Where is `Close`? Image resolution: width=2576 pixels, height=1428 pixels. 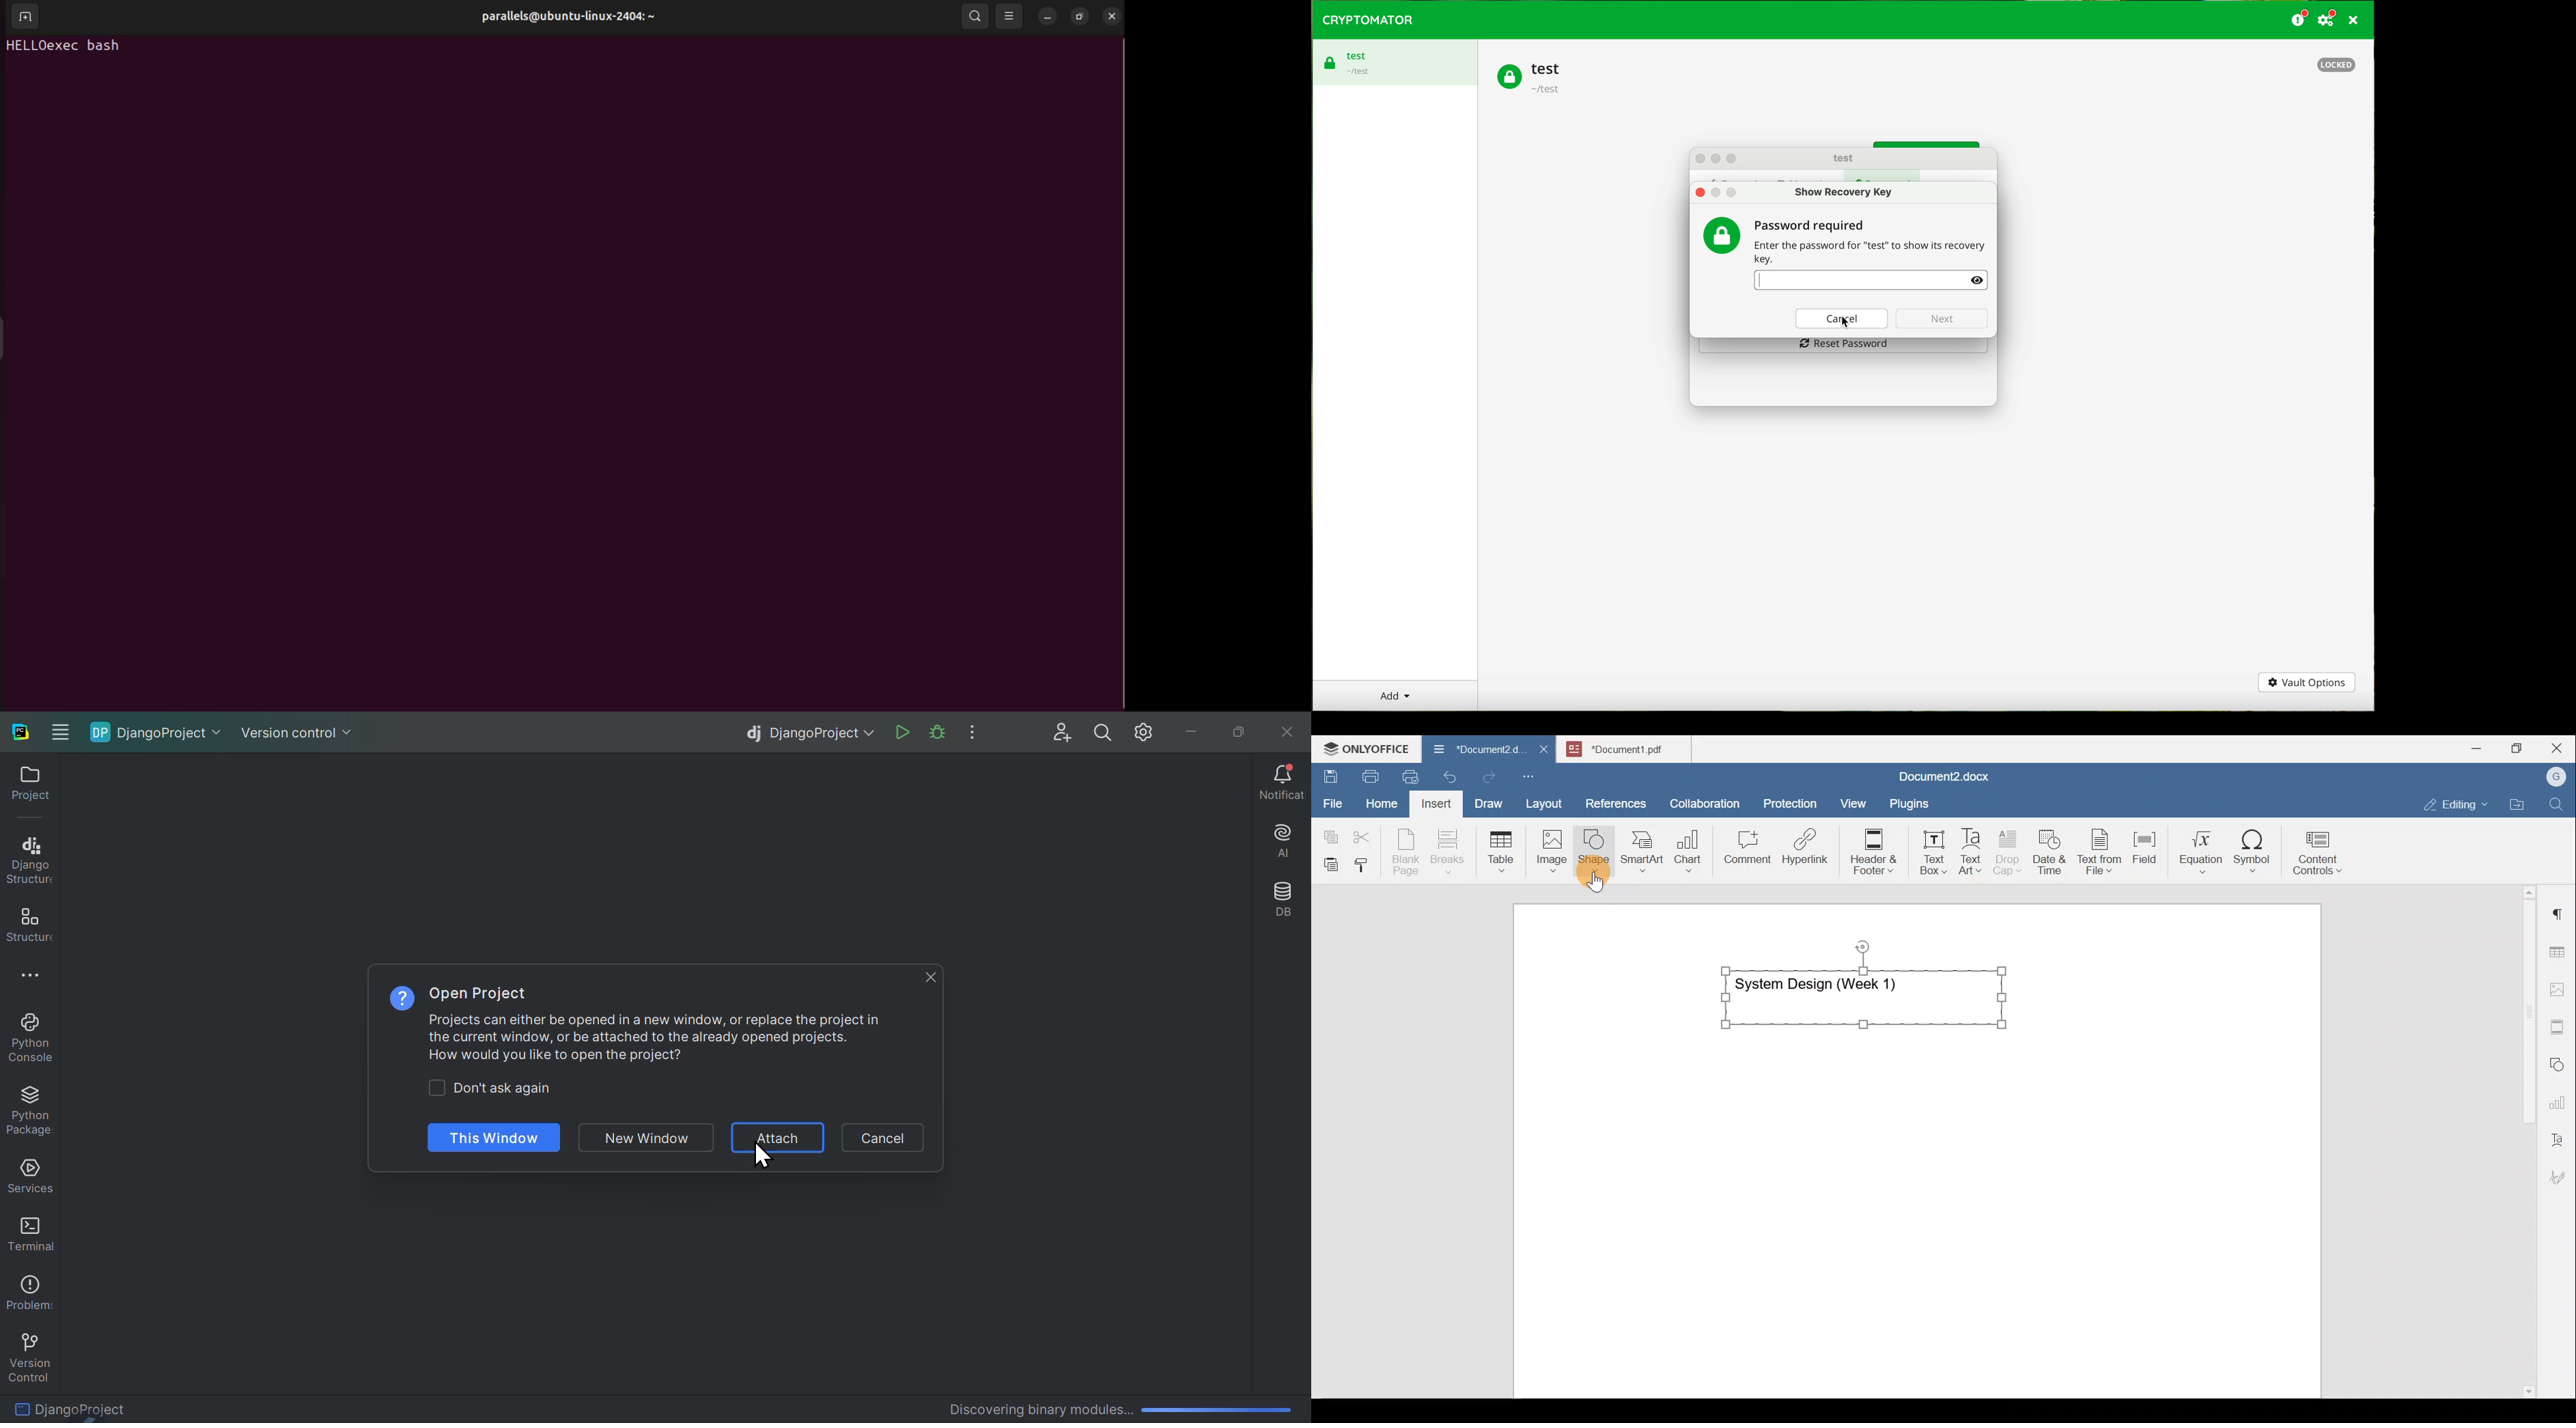
Close is located at coordinates (2559, 749).